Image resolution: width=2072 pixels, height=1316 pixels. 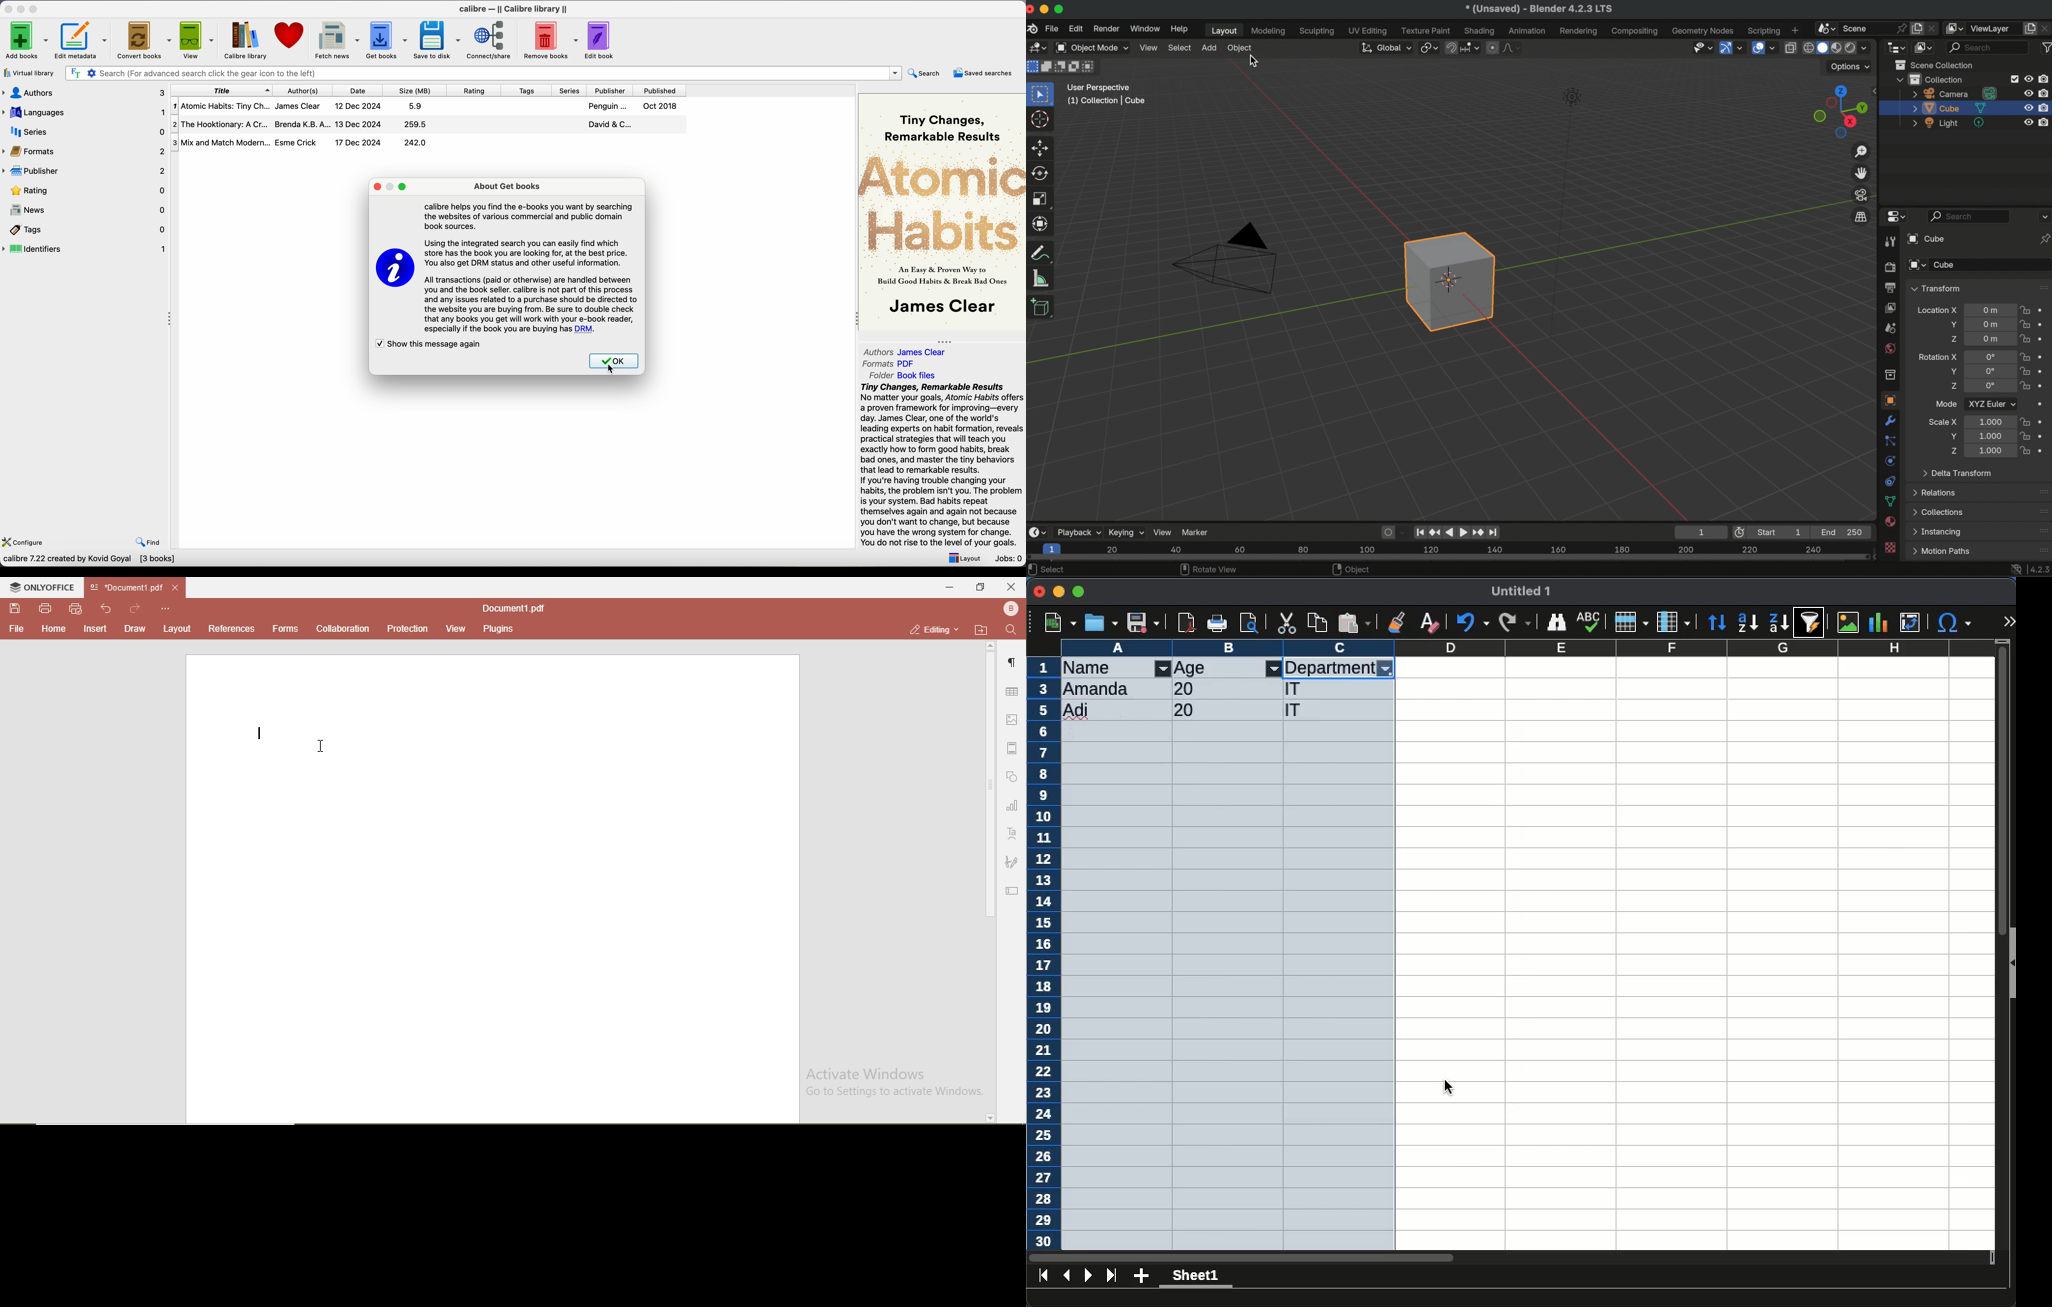 I want to click on scripting, so click(x=1762, y=30).